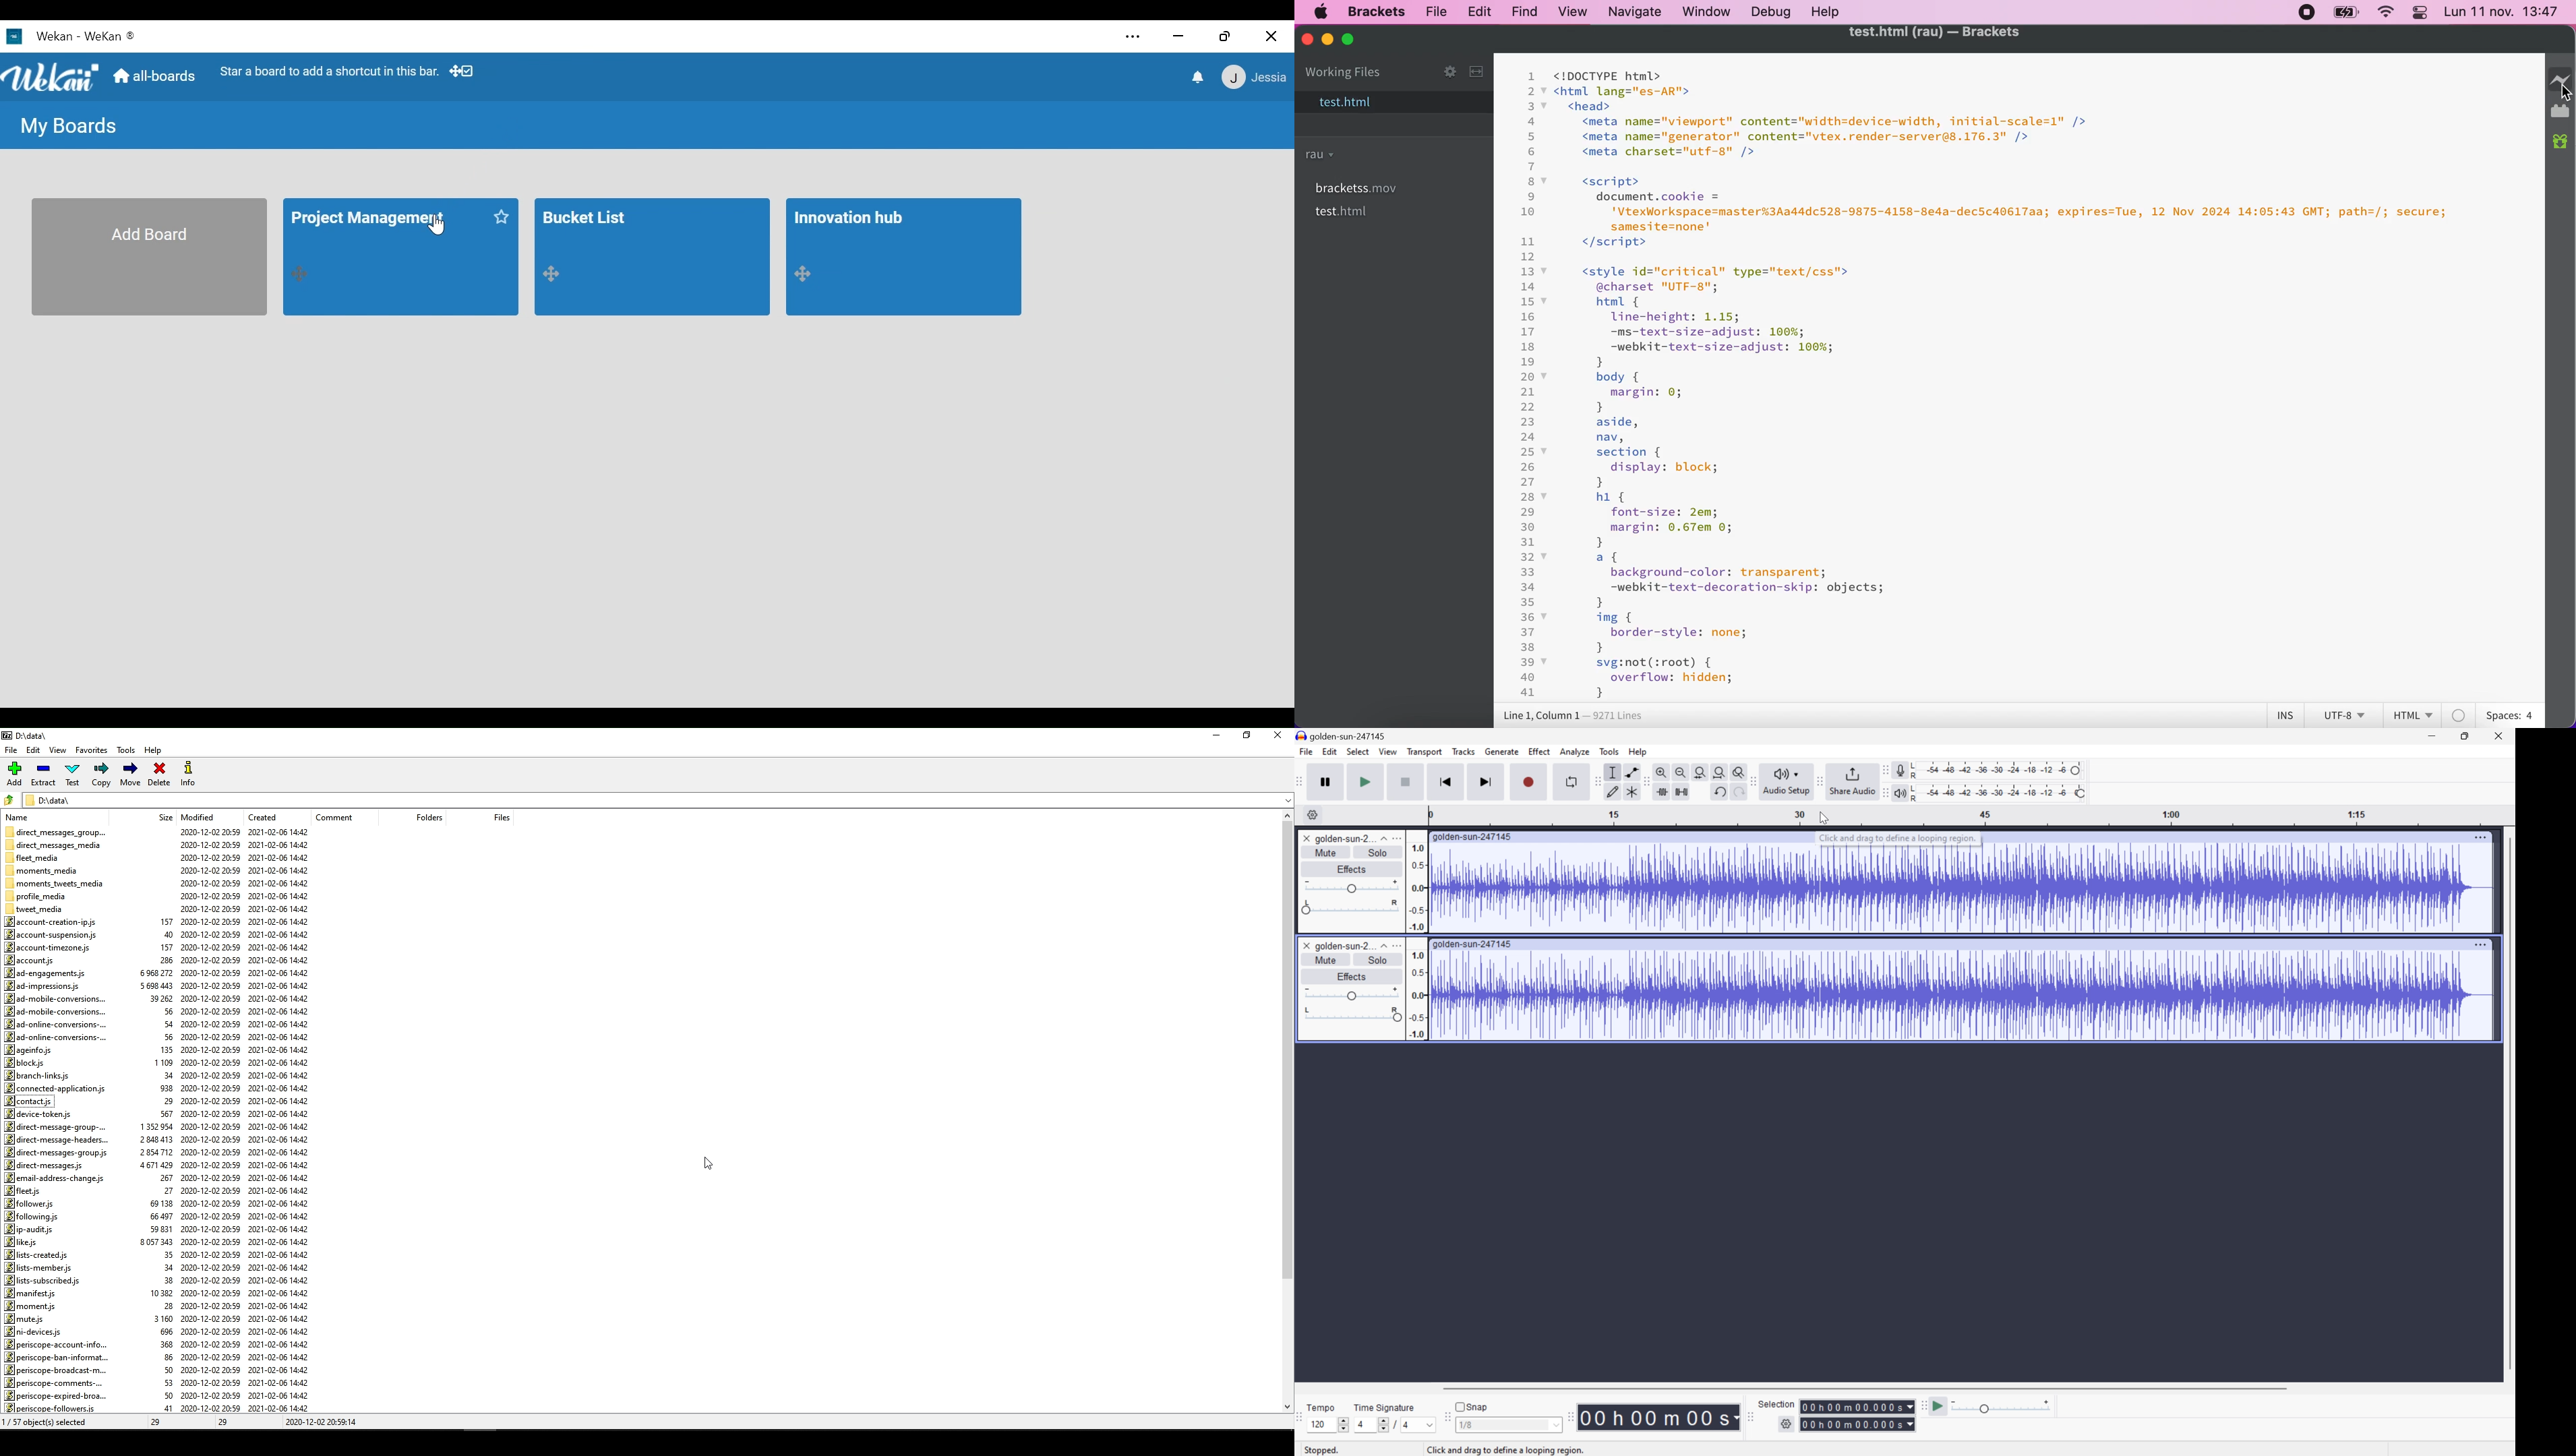 The image size is (2576, 1456). Describe the element at coordinates (37, 1267) in the screenshot. I see `lists-member.js` at that location.